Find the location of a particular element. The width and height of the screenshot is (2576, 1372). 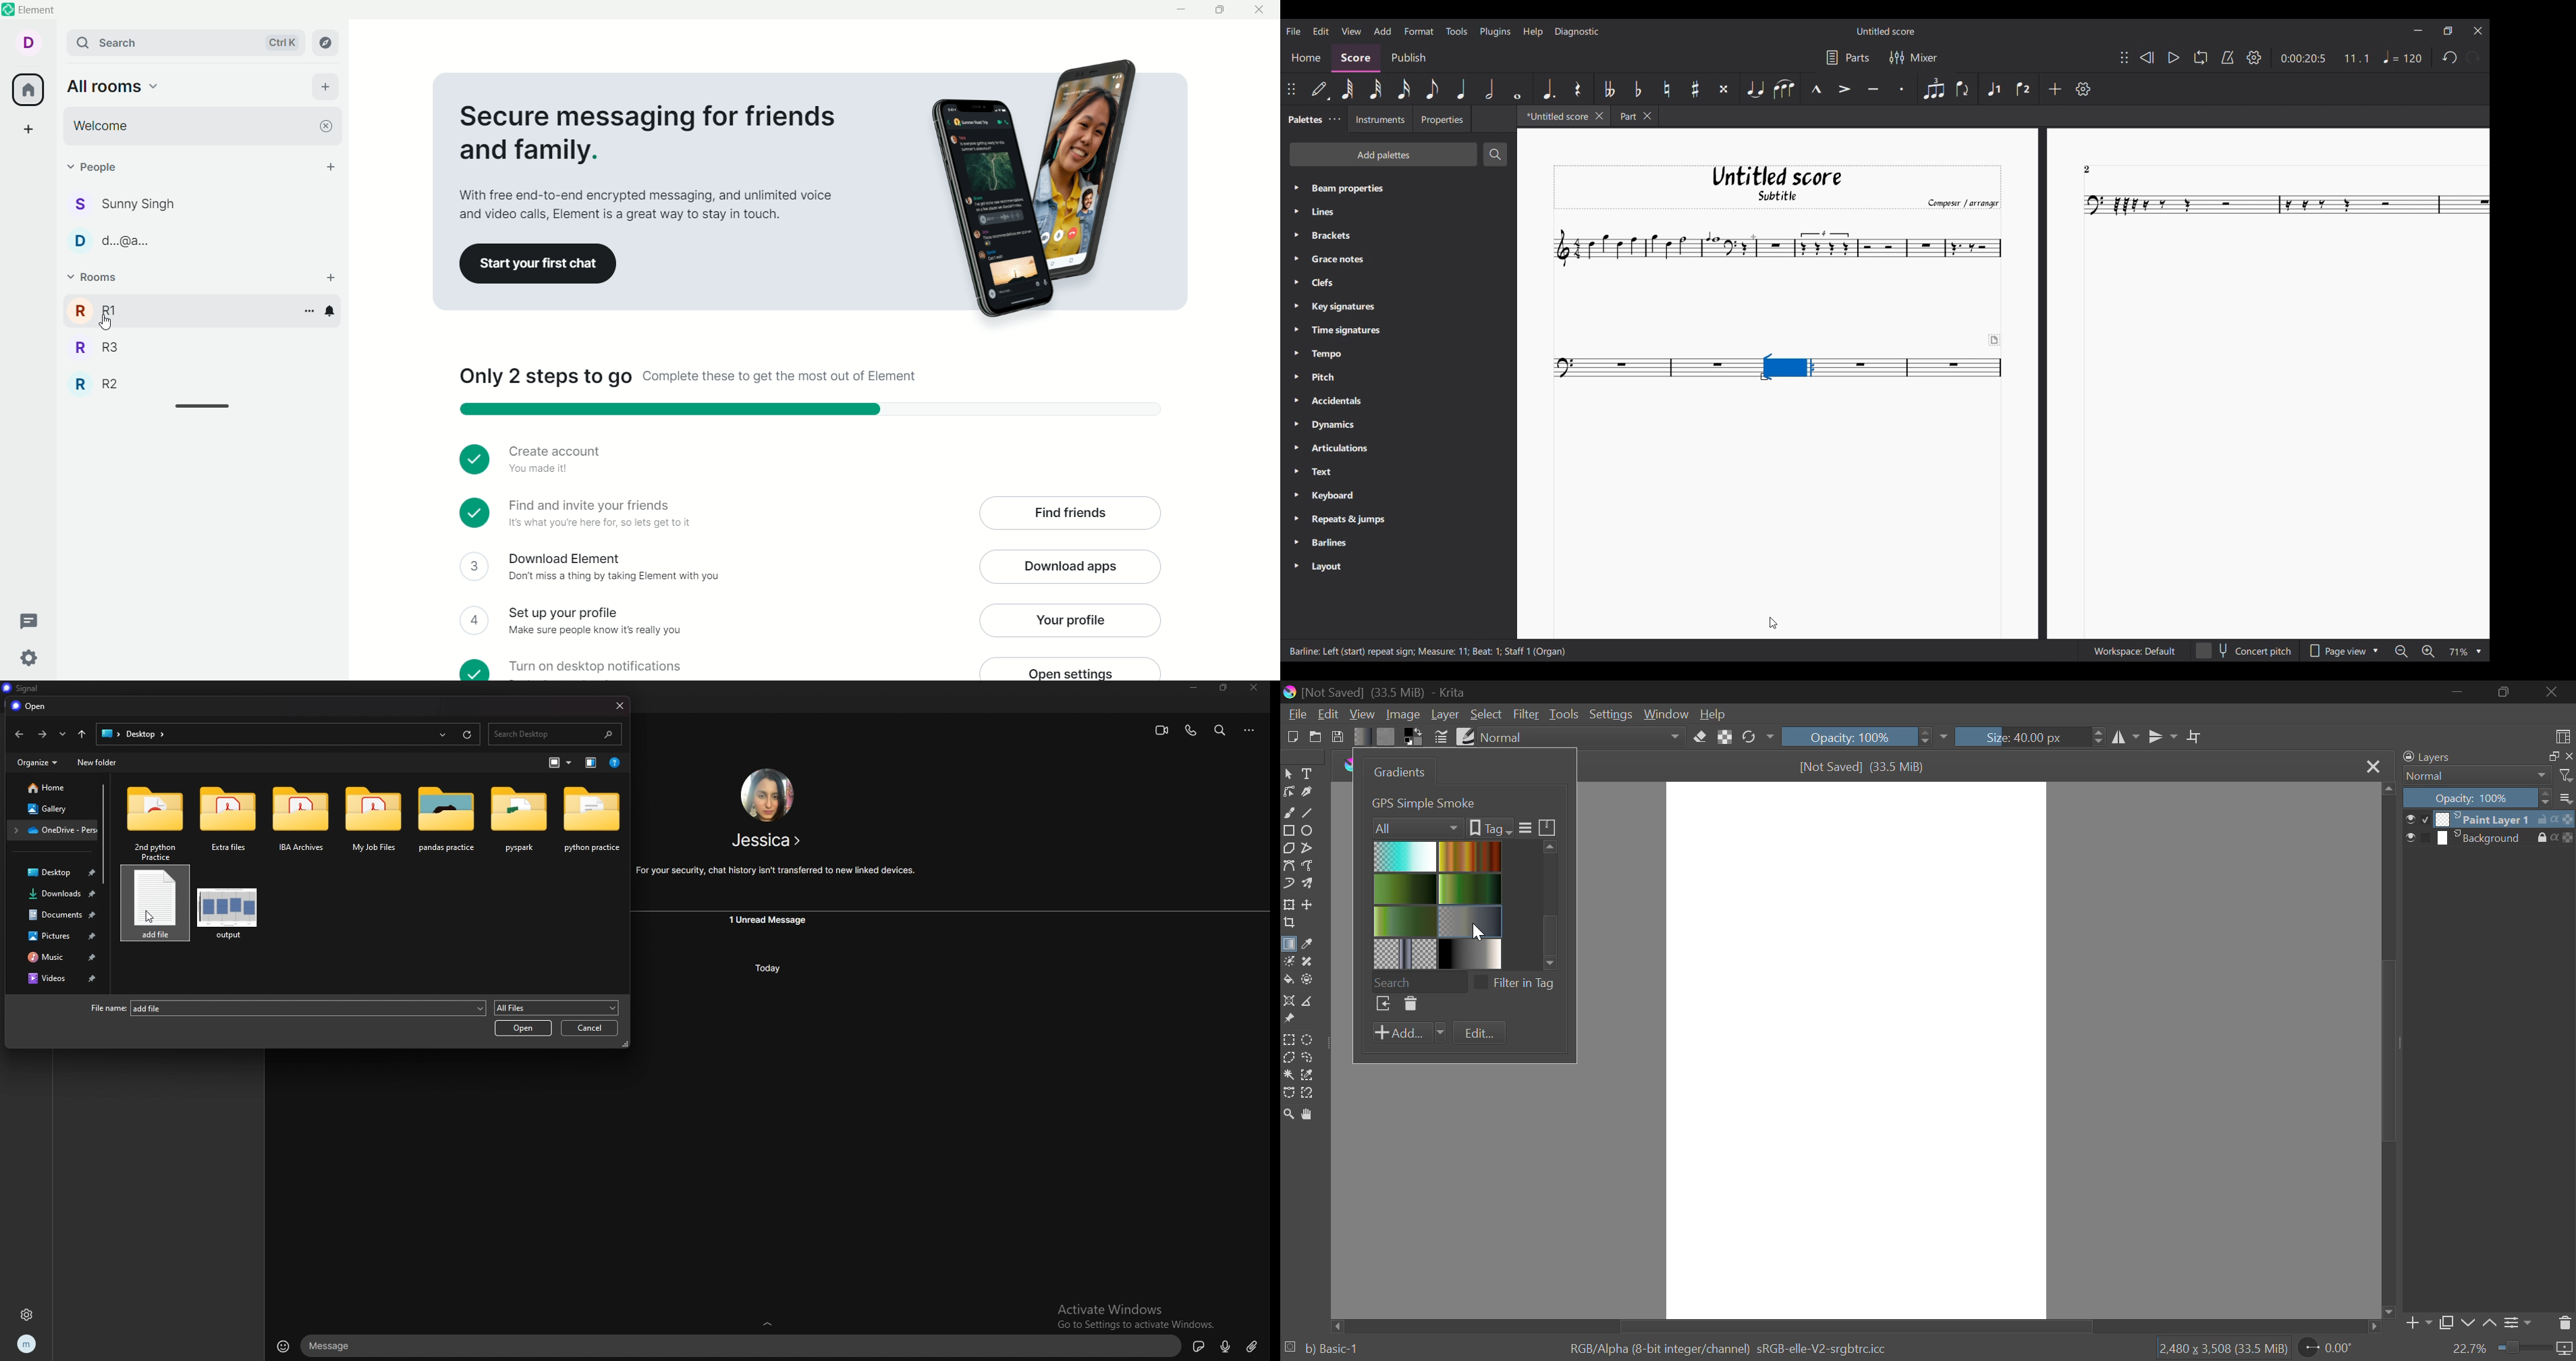

Voice 2 is located at coordinates (2024, 89).